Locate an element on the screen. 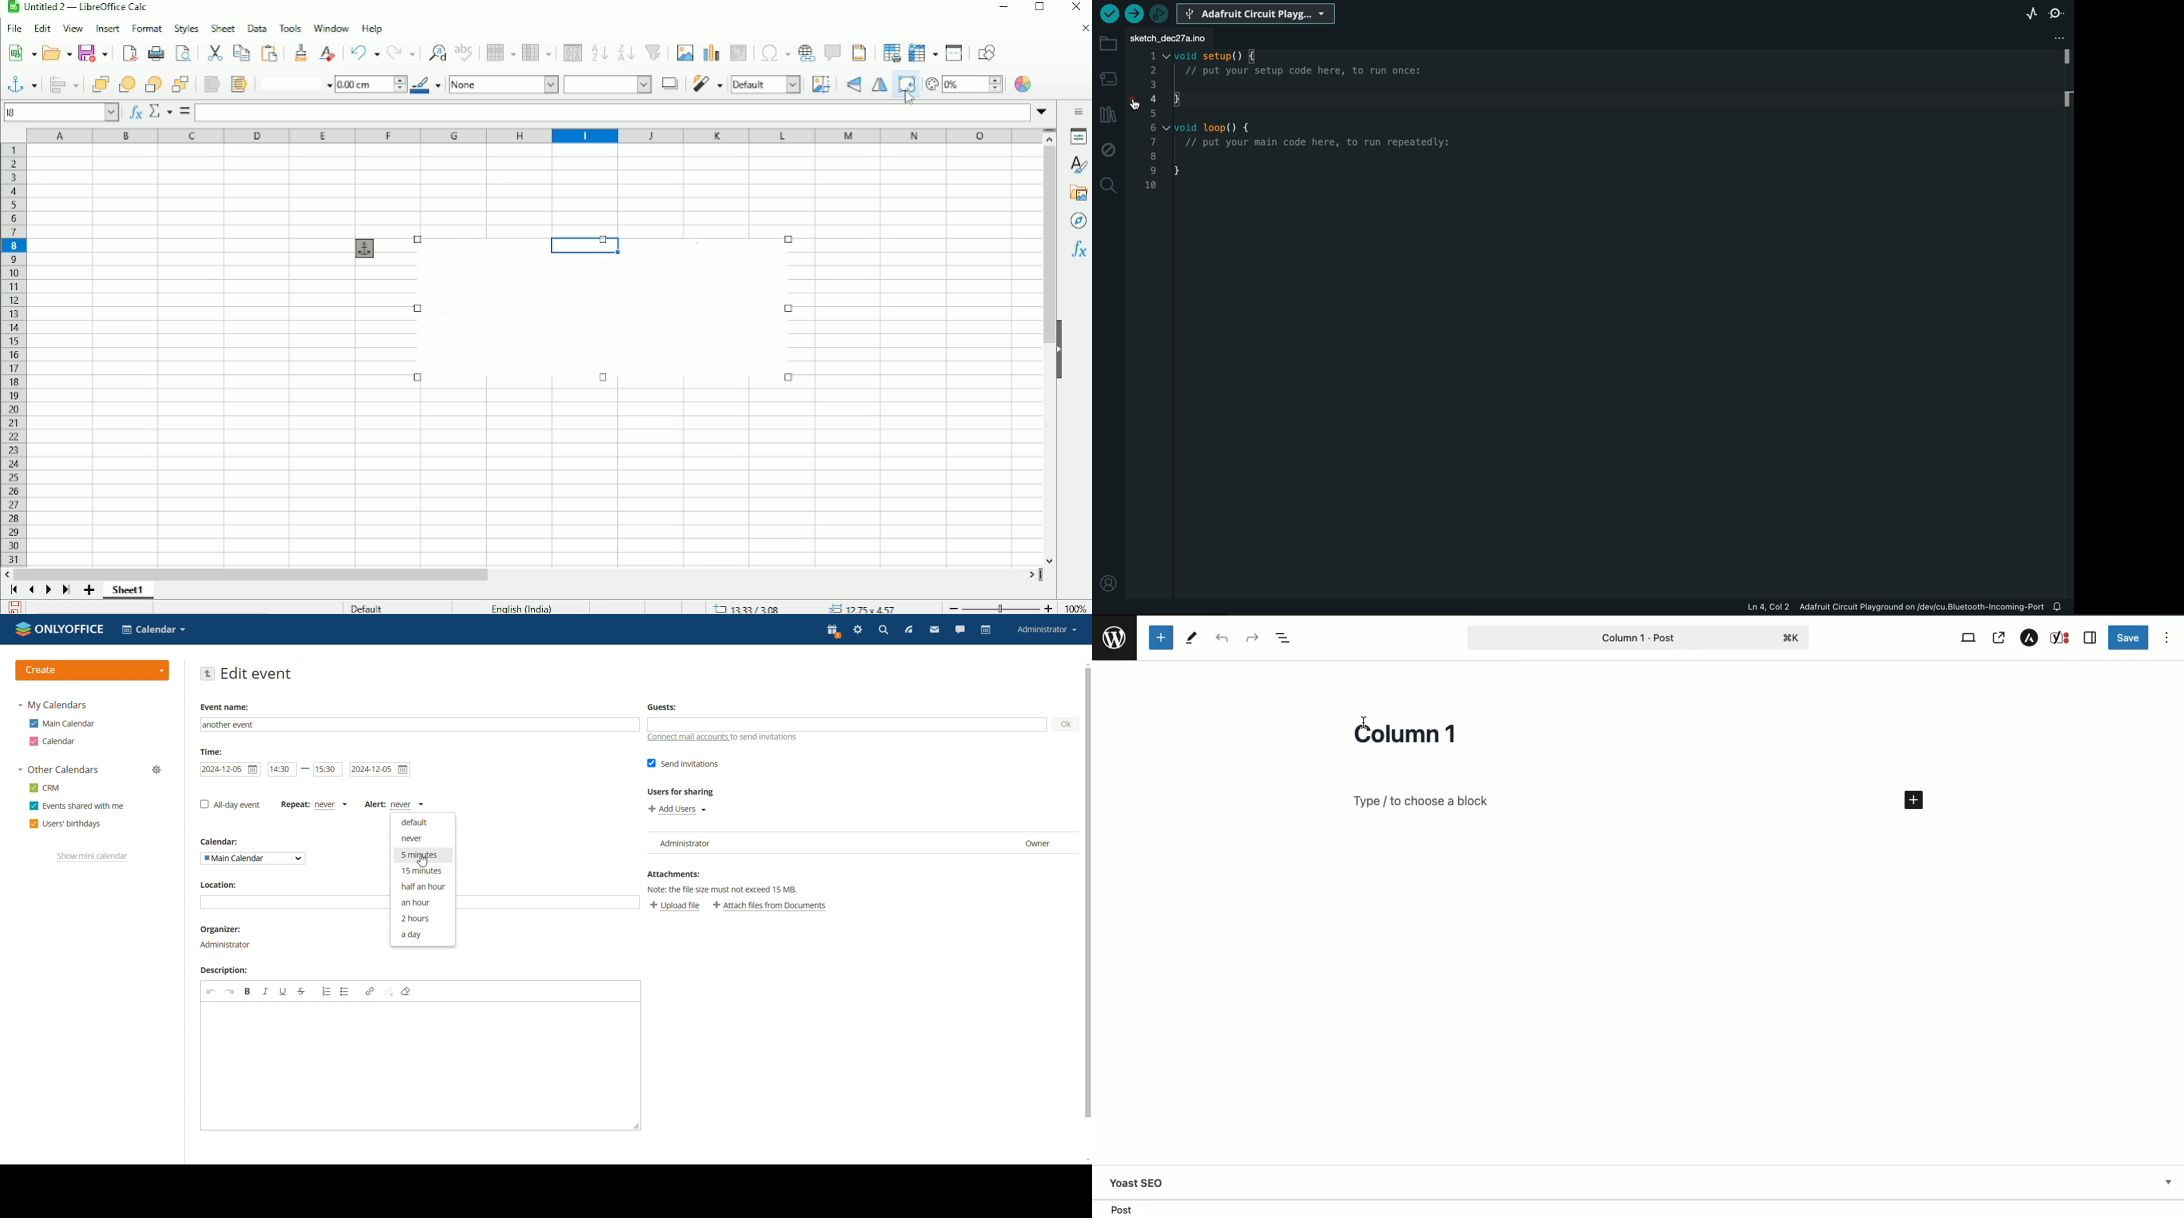 This screenshot has height=1232, width=2184. Function wizard is located at coordinates (135, 112).